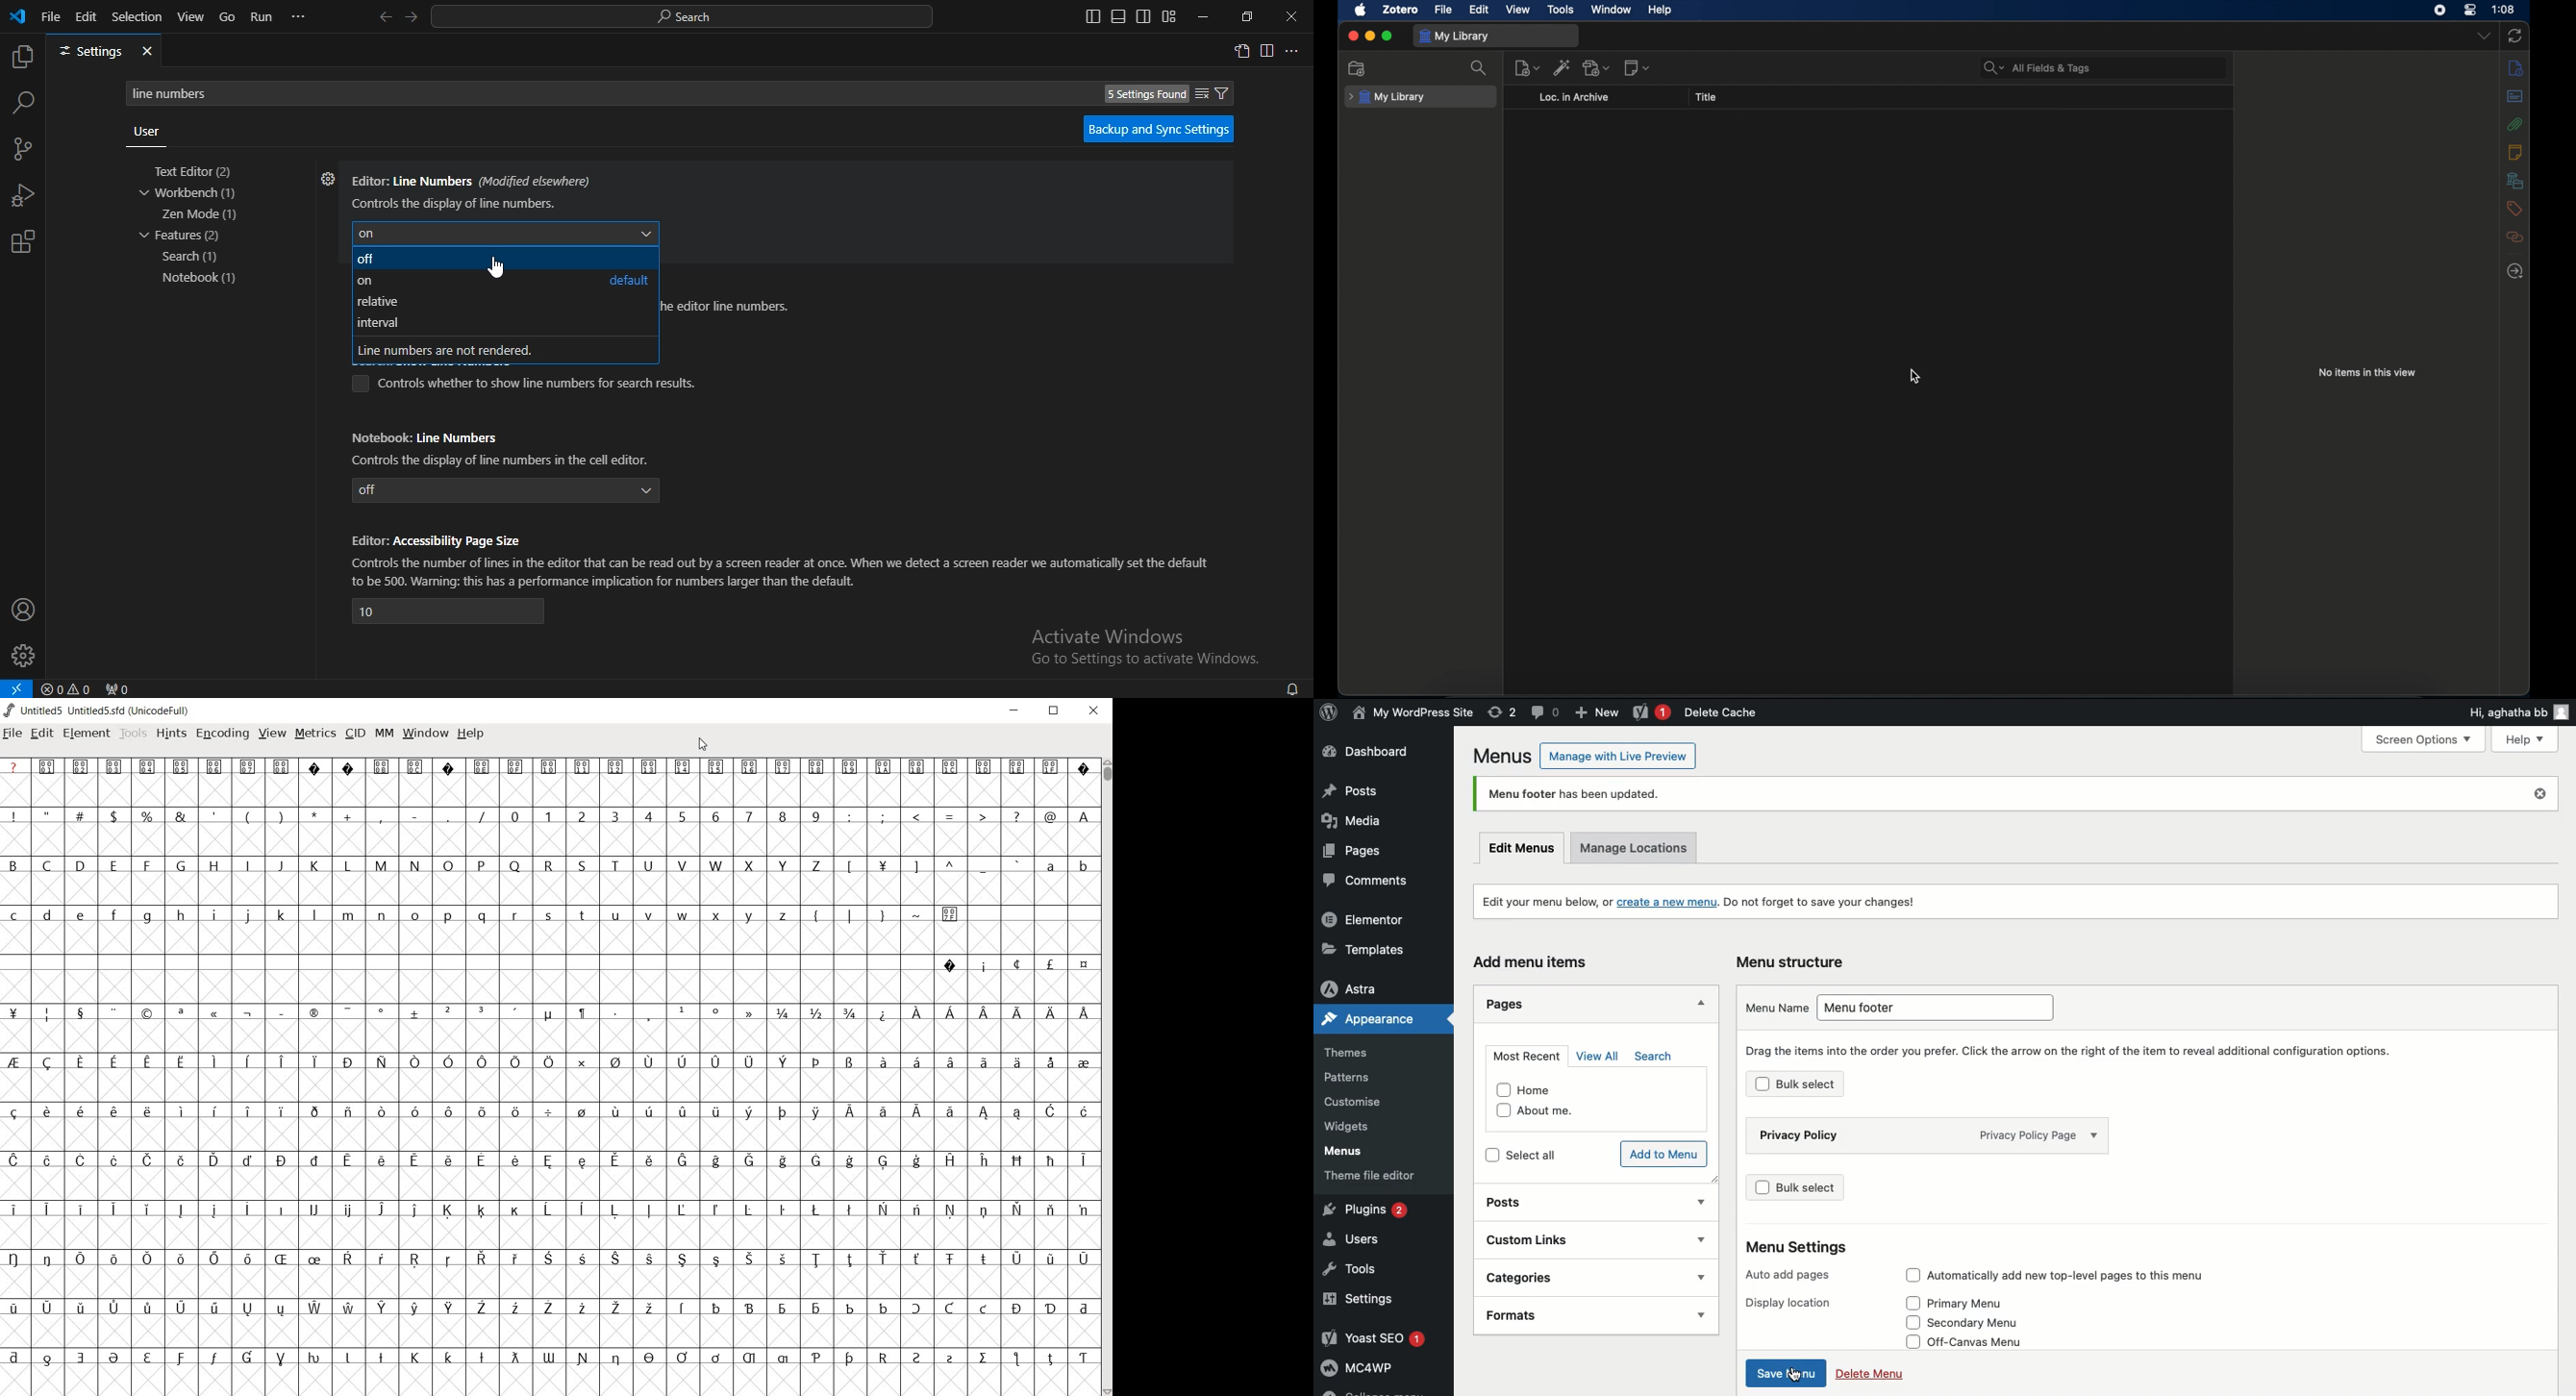 Image resolution: width=2576 pixels, height=1400 pixels. Describe the element at coordinates (583, 1160) in the screenshot. I see `Symbol` at that location.